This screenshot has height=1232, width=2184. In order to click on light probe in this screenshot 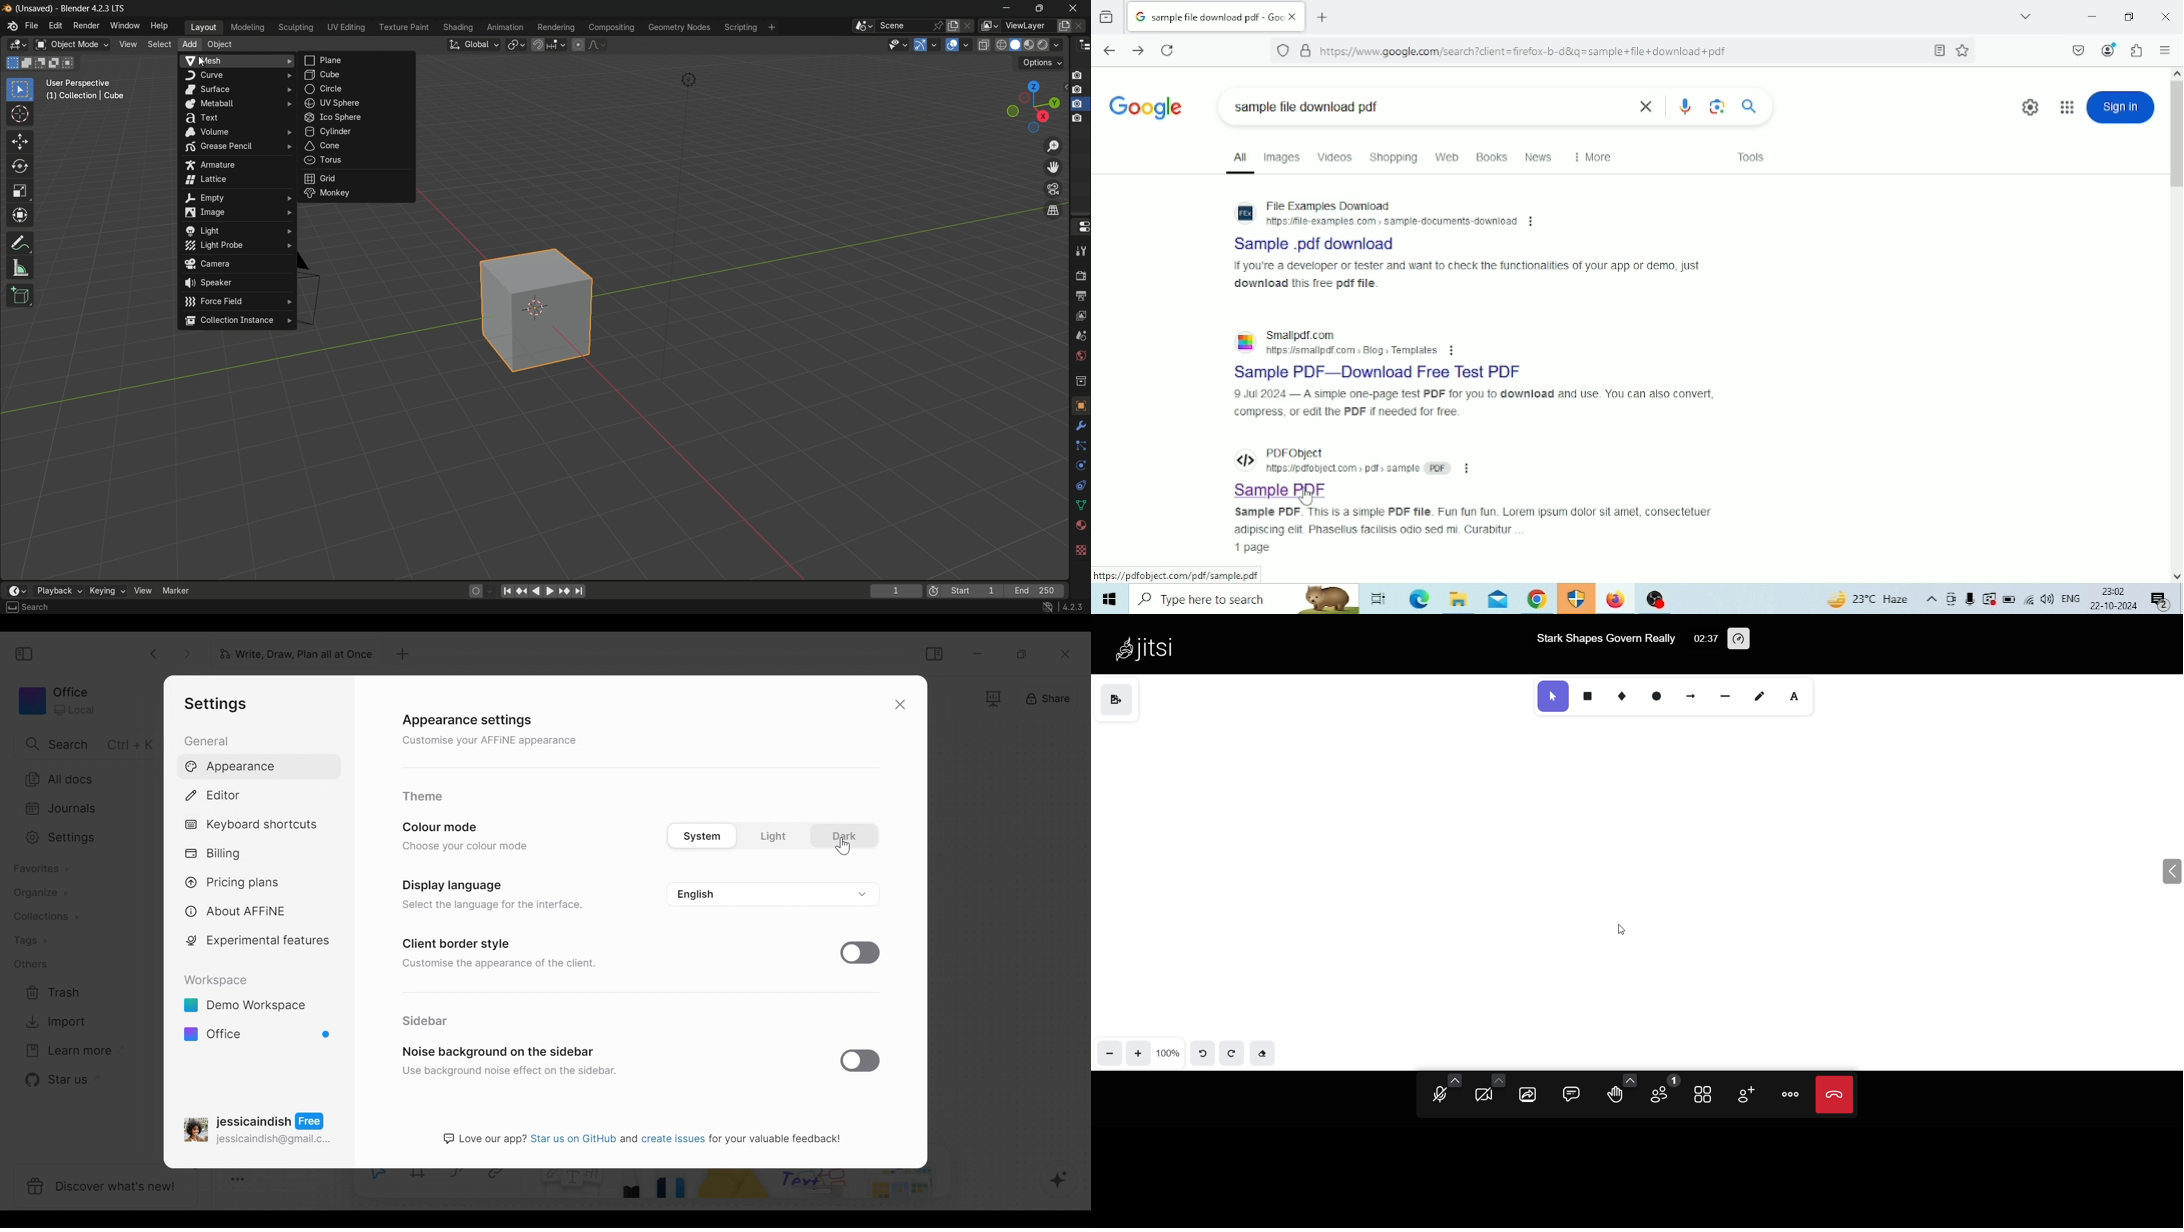, I will do `click(235, 246)`.